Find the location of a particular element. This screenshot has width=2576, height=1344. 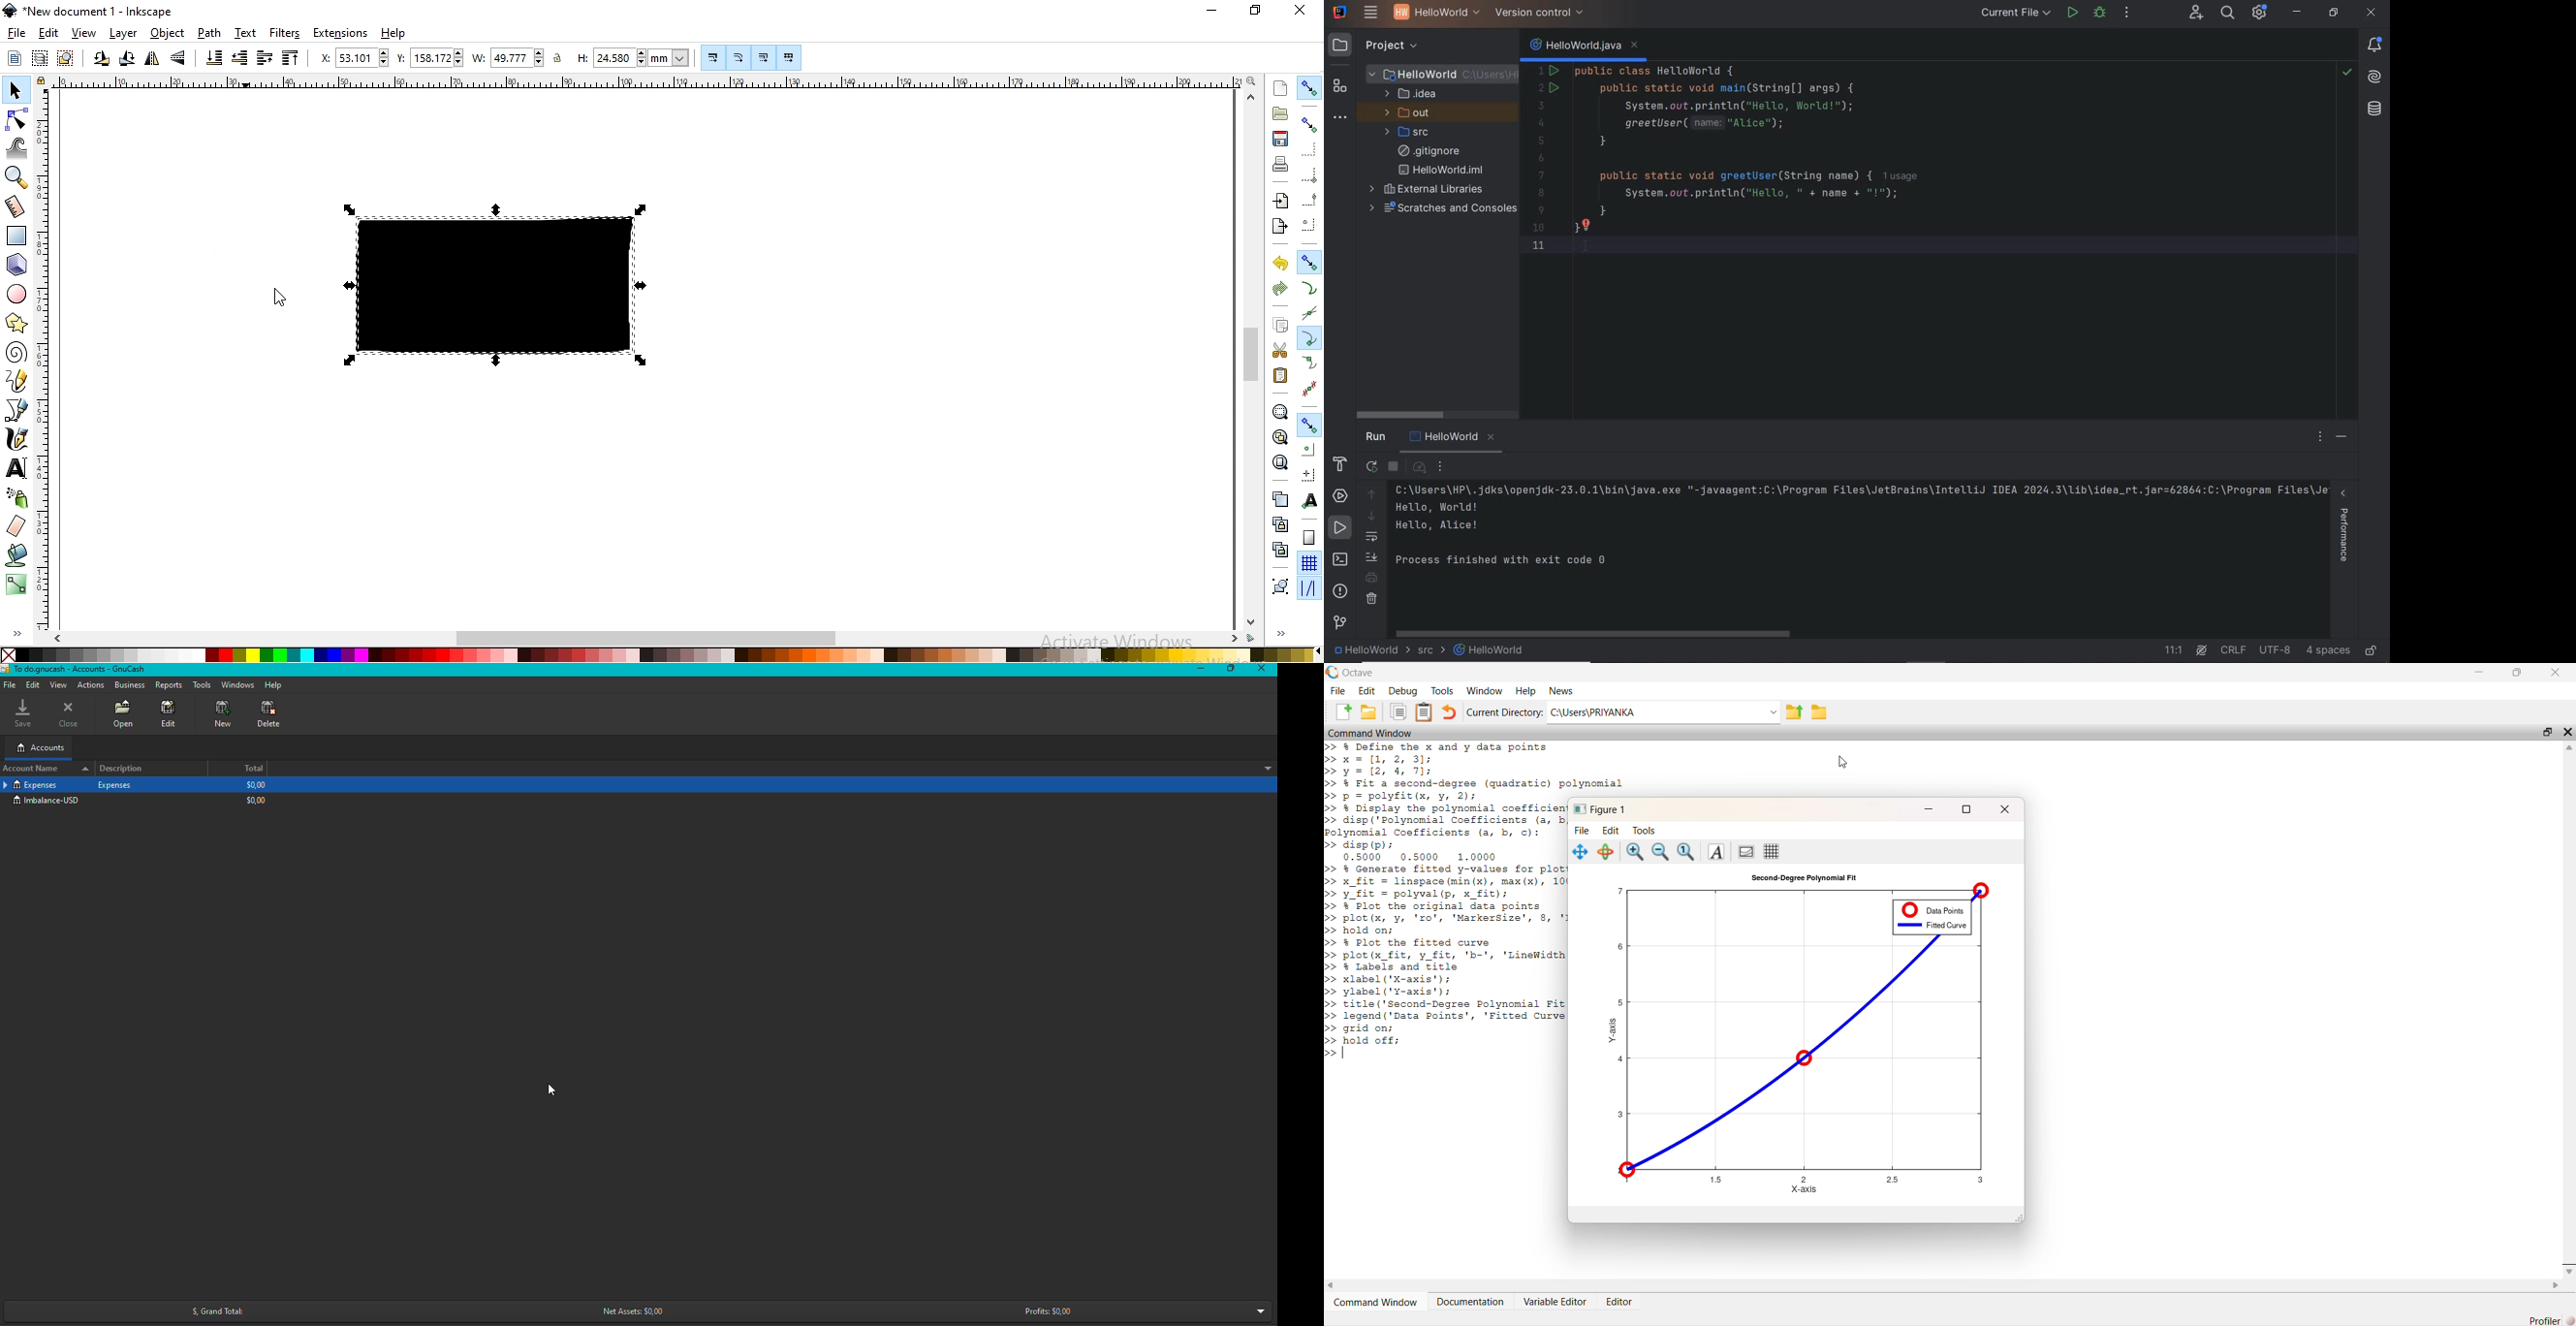

 is located at coordinates (740, 56).